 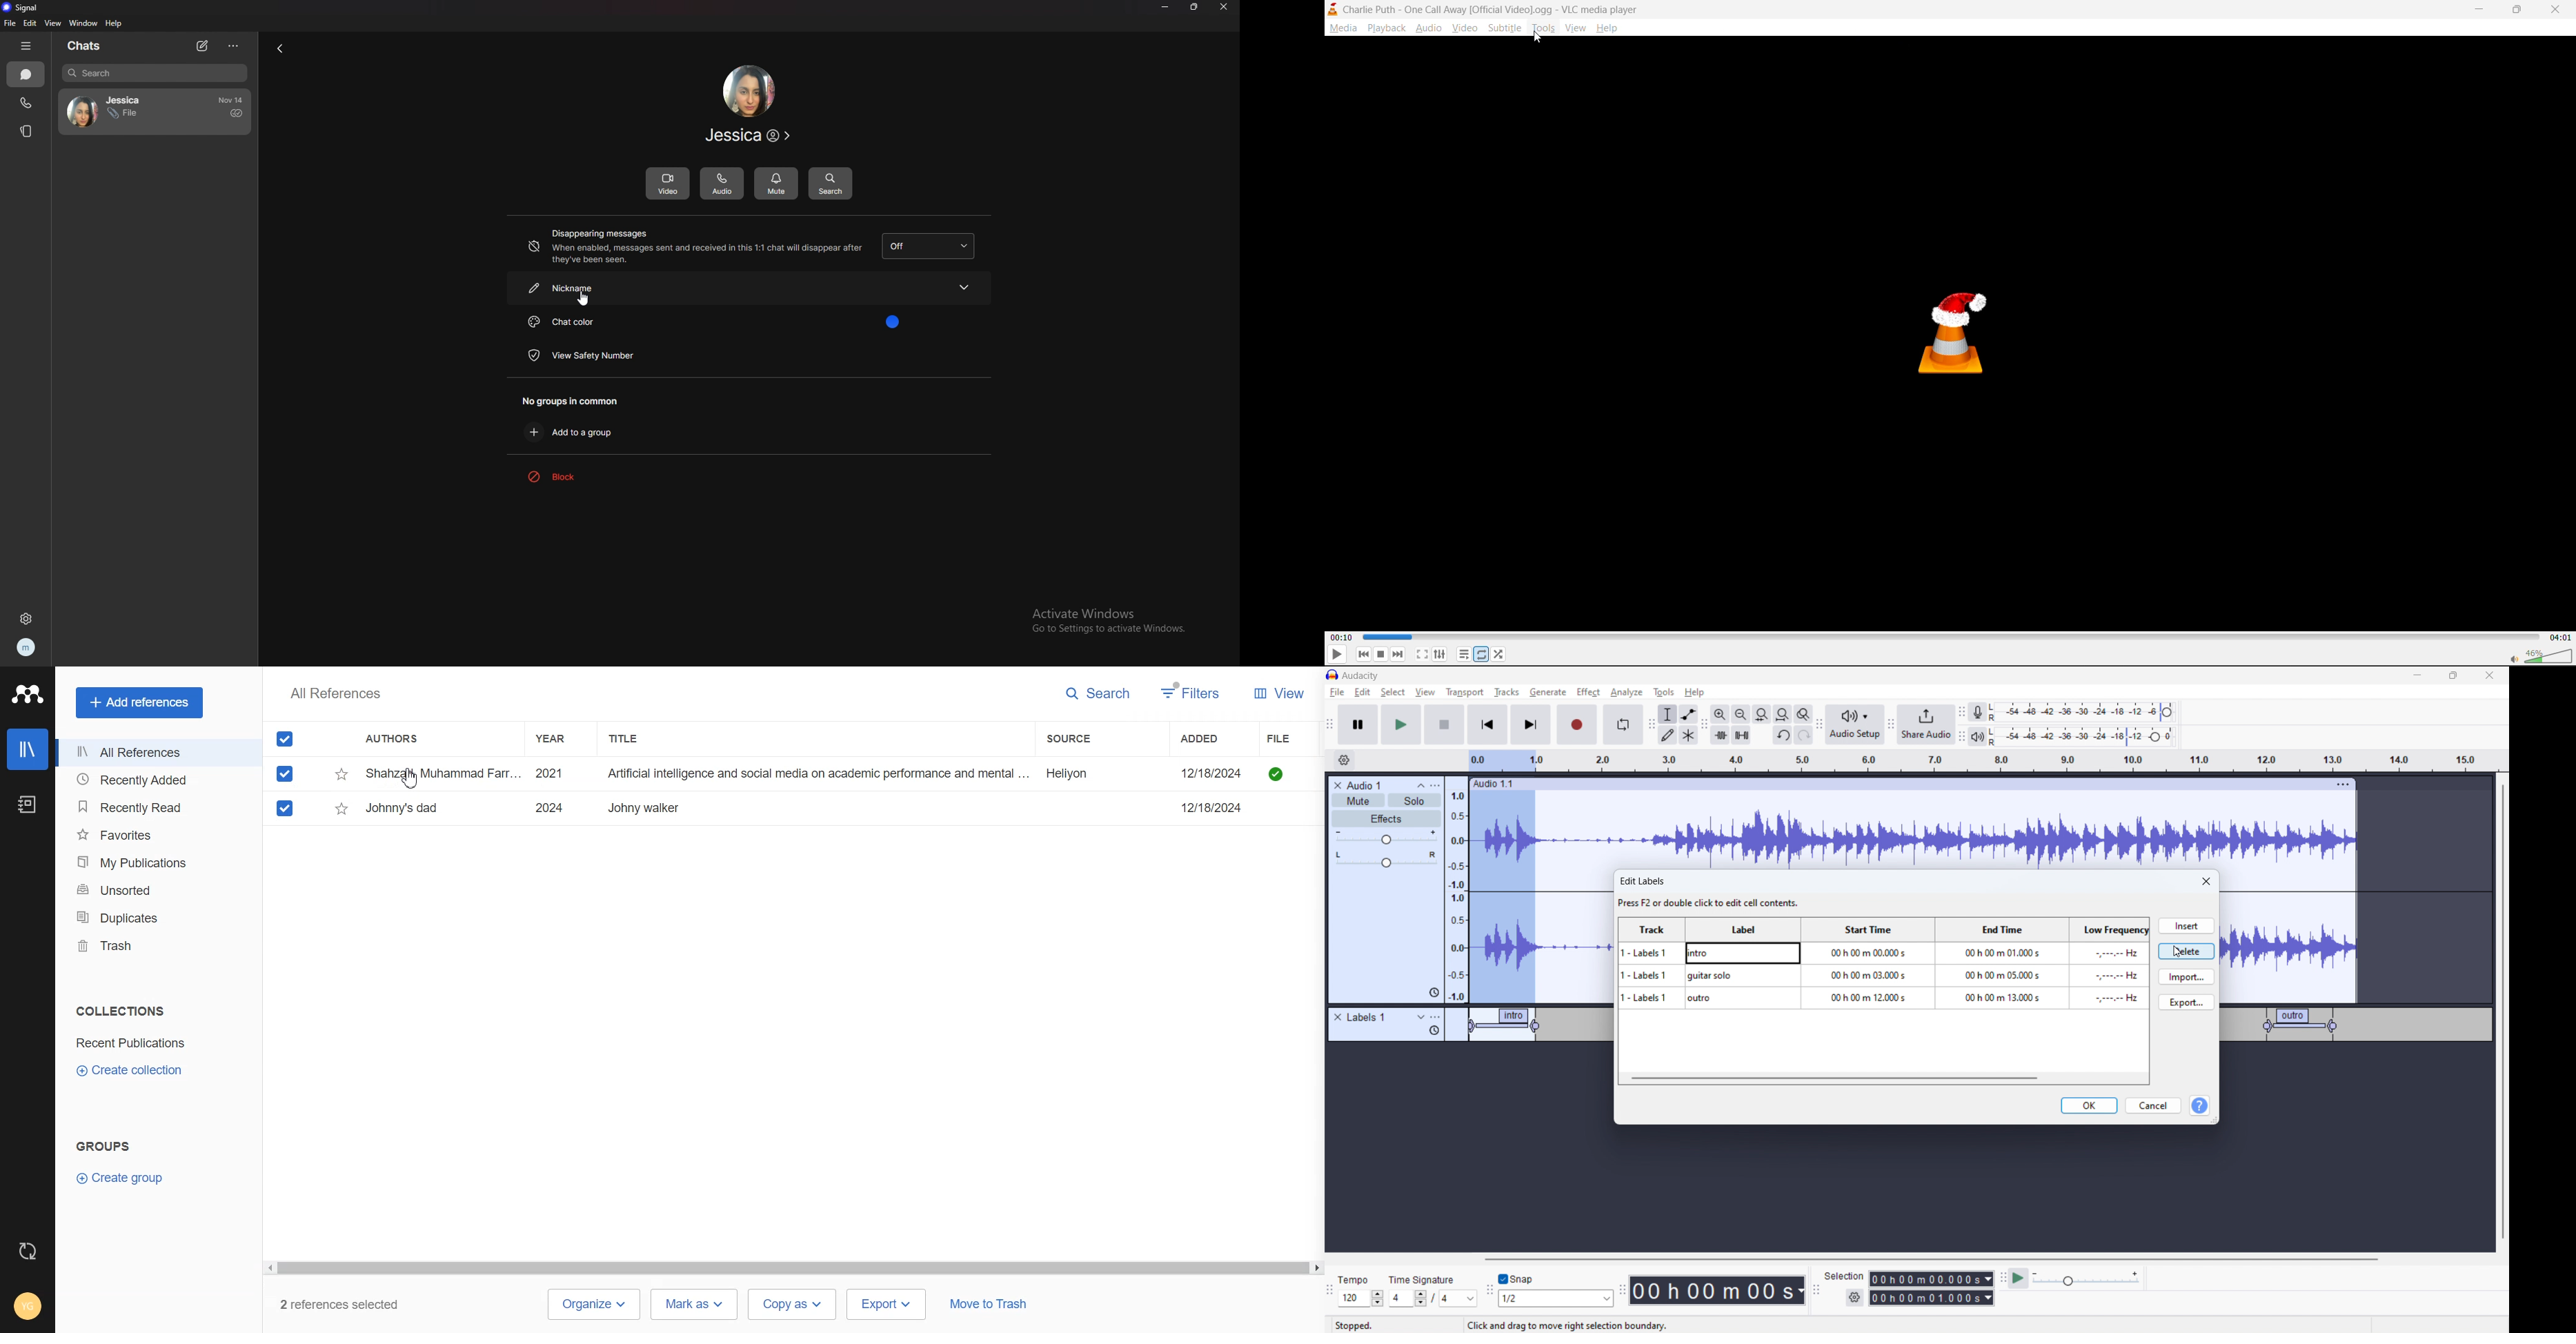 What do you see at coordinates (2289, 947) in the screenshot?
I see `audio wave` at bounding box center [2289, 947].